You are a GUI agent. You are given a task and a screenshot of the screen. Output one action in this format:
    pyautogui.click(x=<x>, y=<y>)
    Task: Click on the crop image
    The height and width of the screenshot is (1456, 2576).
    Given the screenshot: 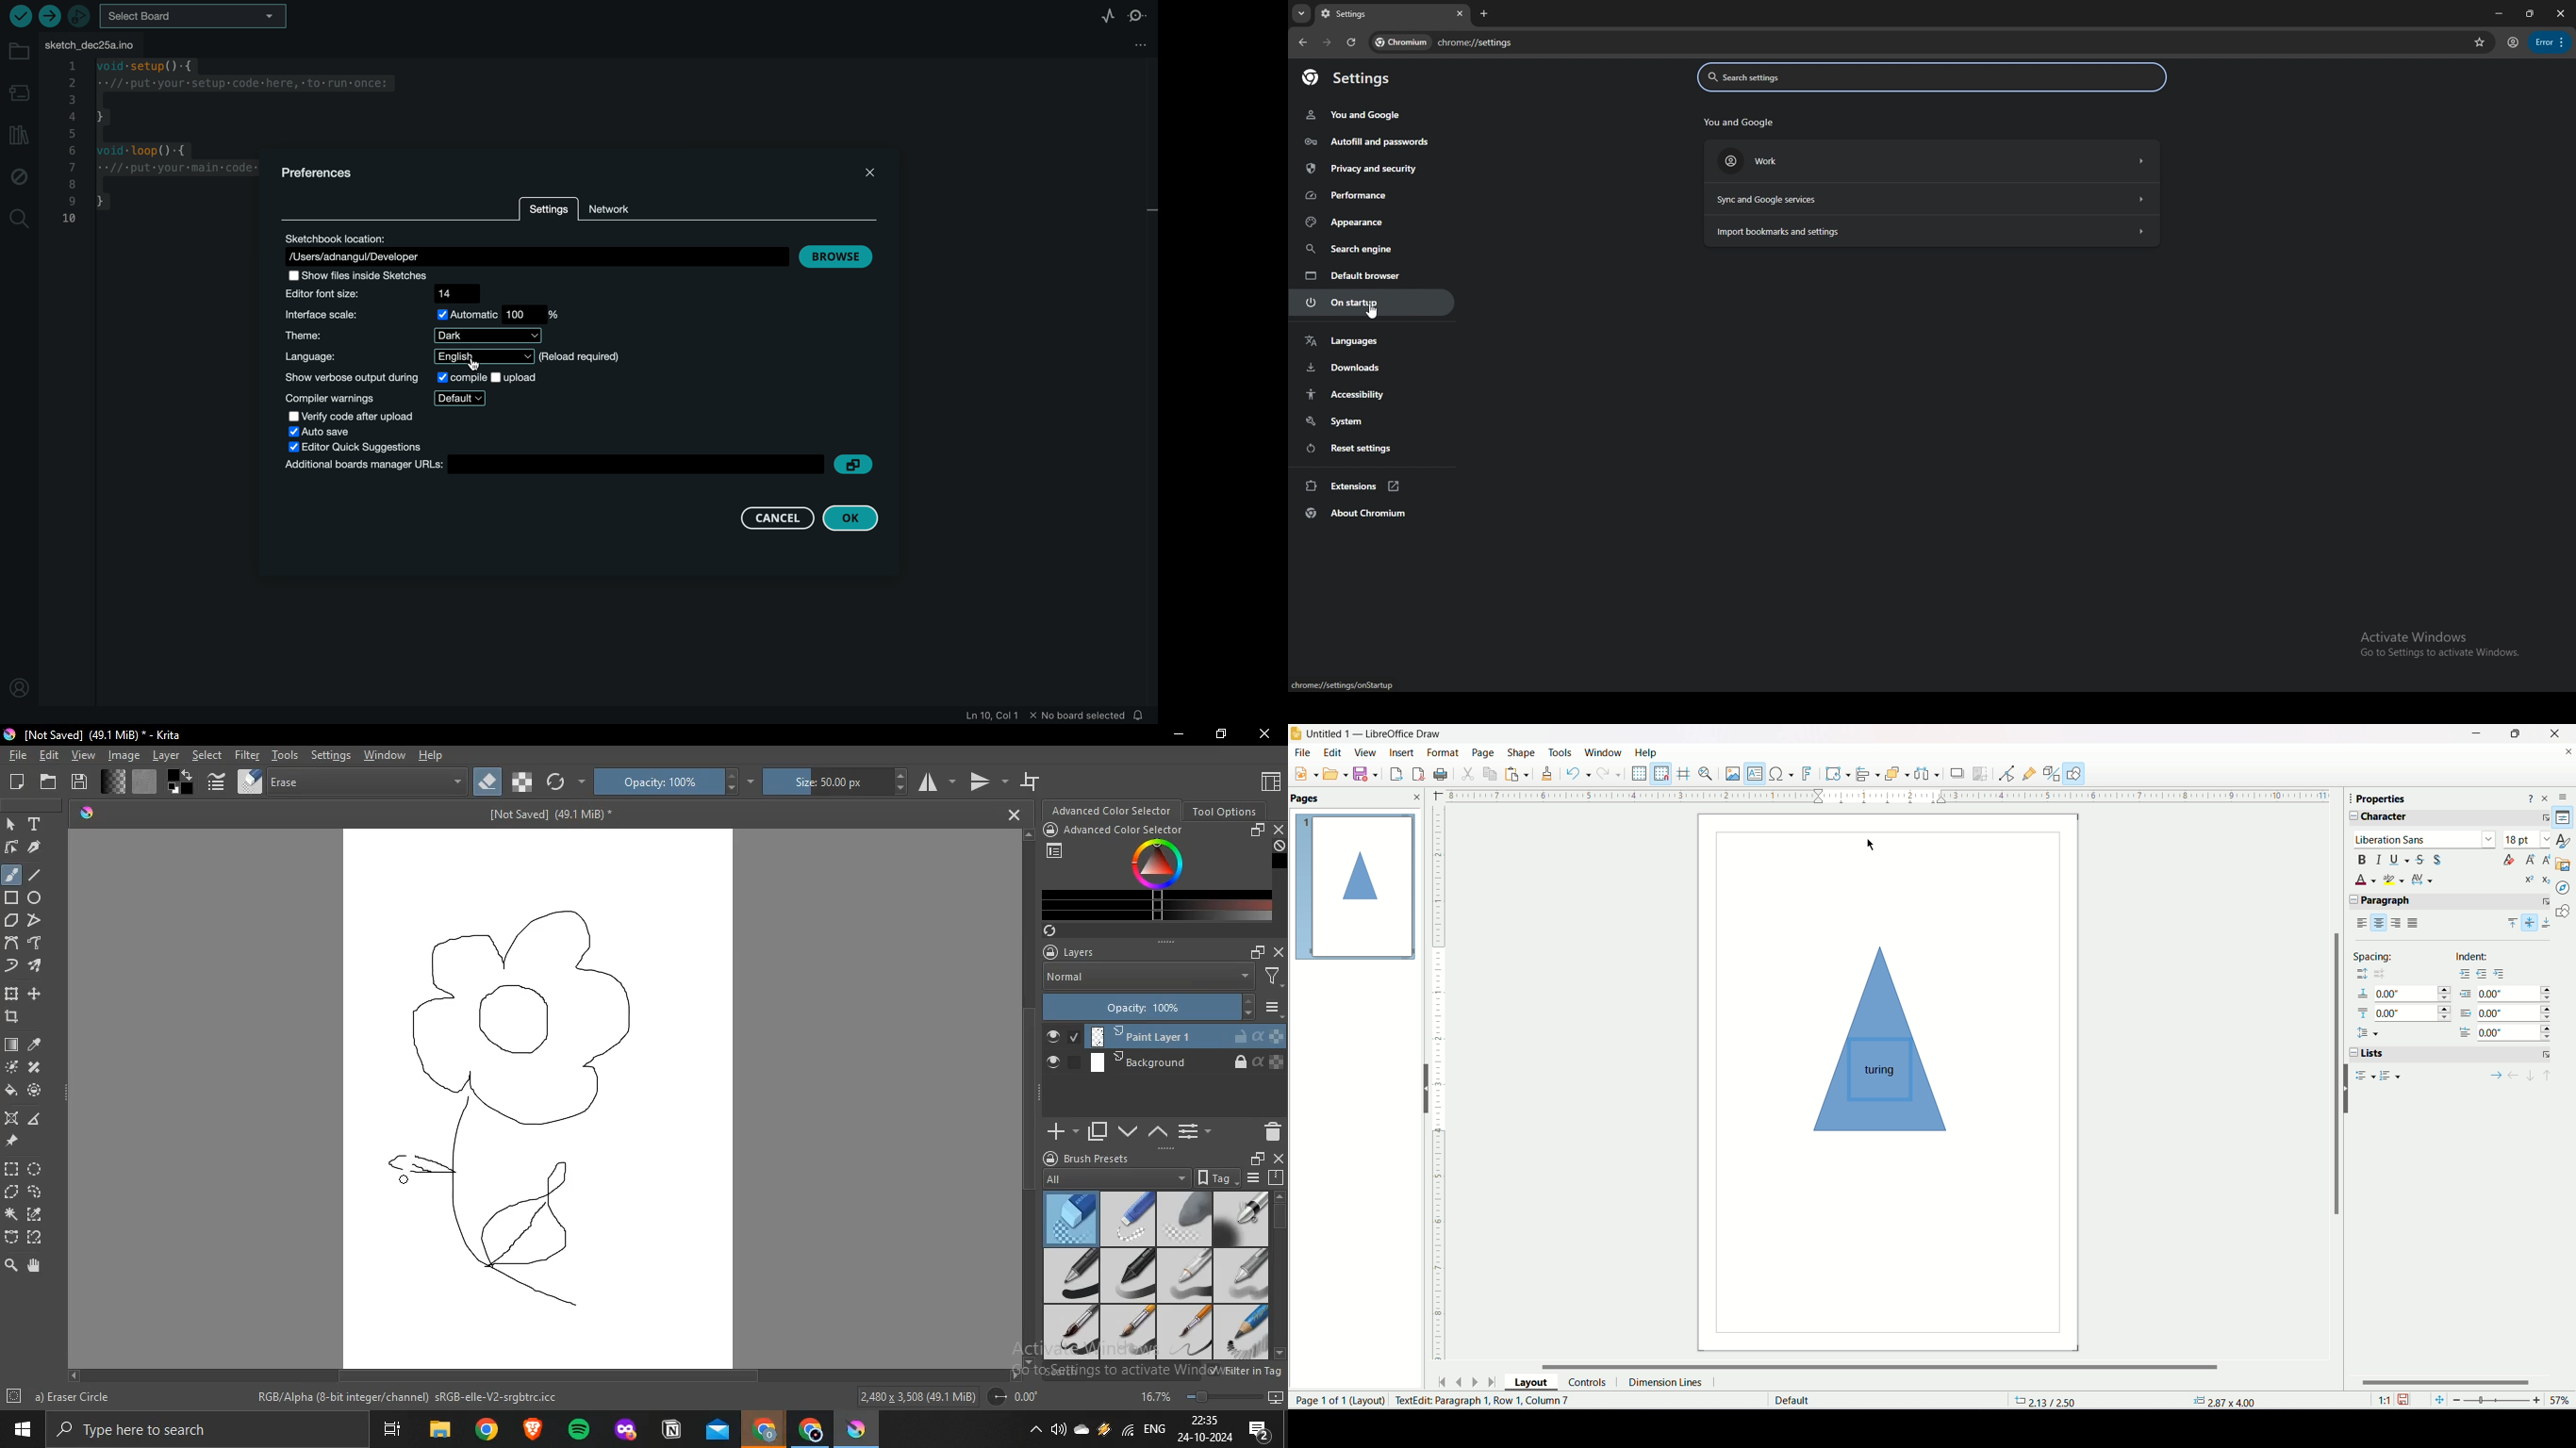 What is the action you would take?
    pyautogui.click(x=12, y=1015)
    